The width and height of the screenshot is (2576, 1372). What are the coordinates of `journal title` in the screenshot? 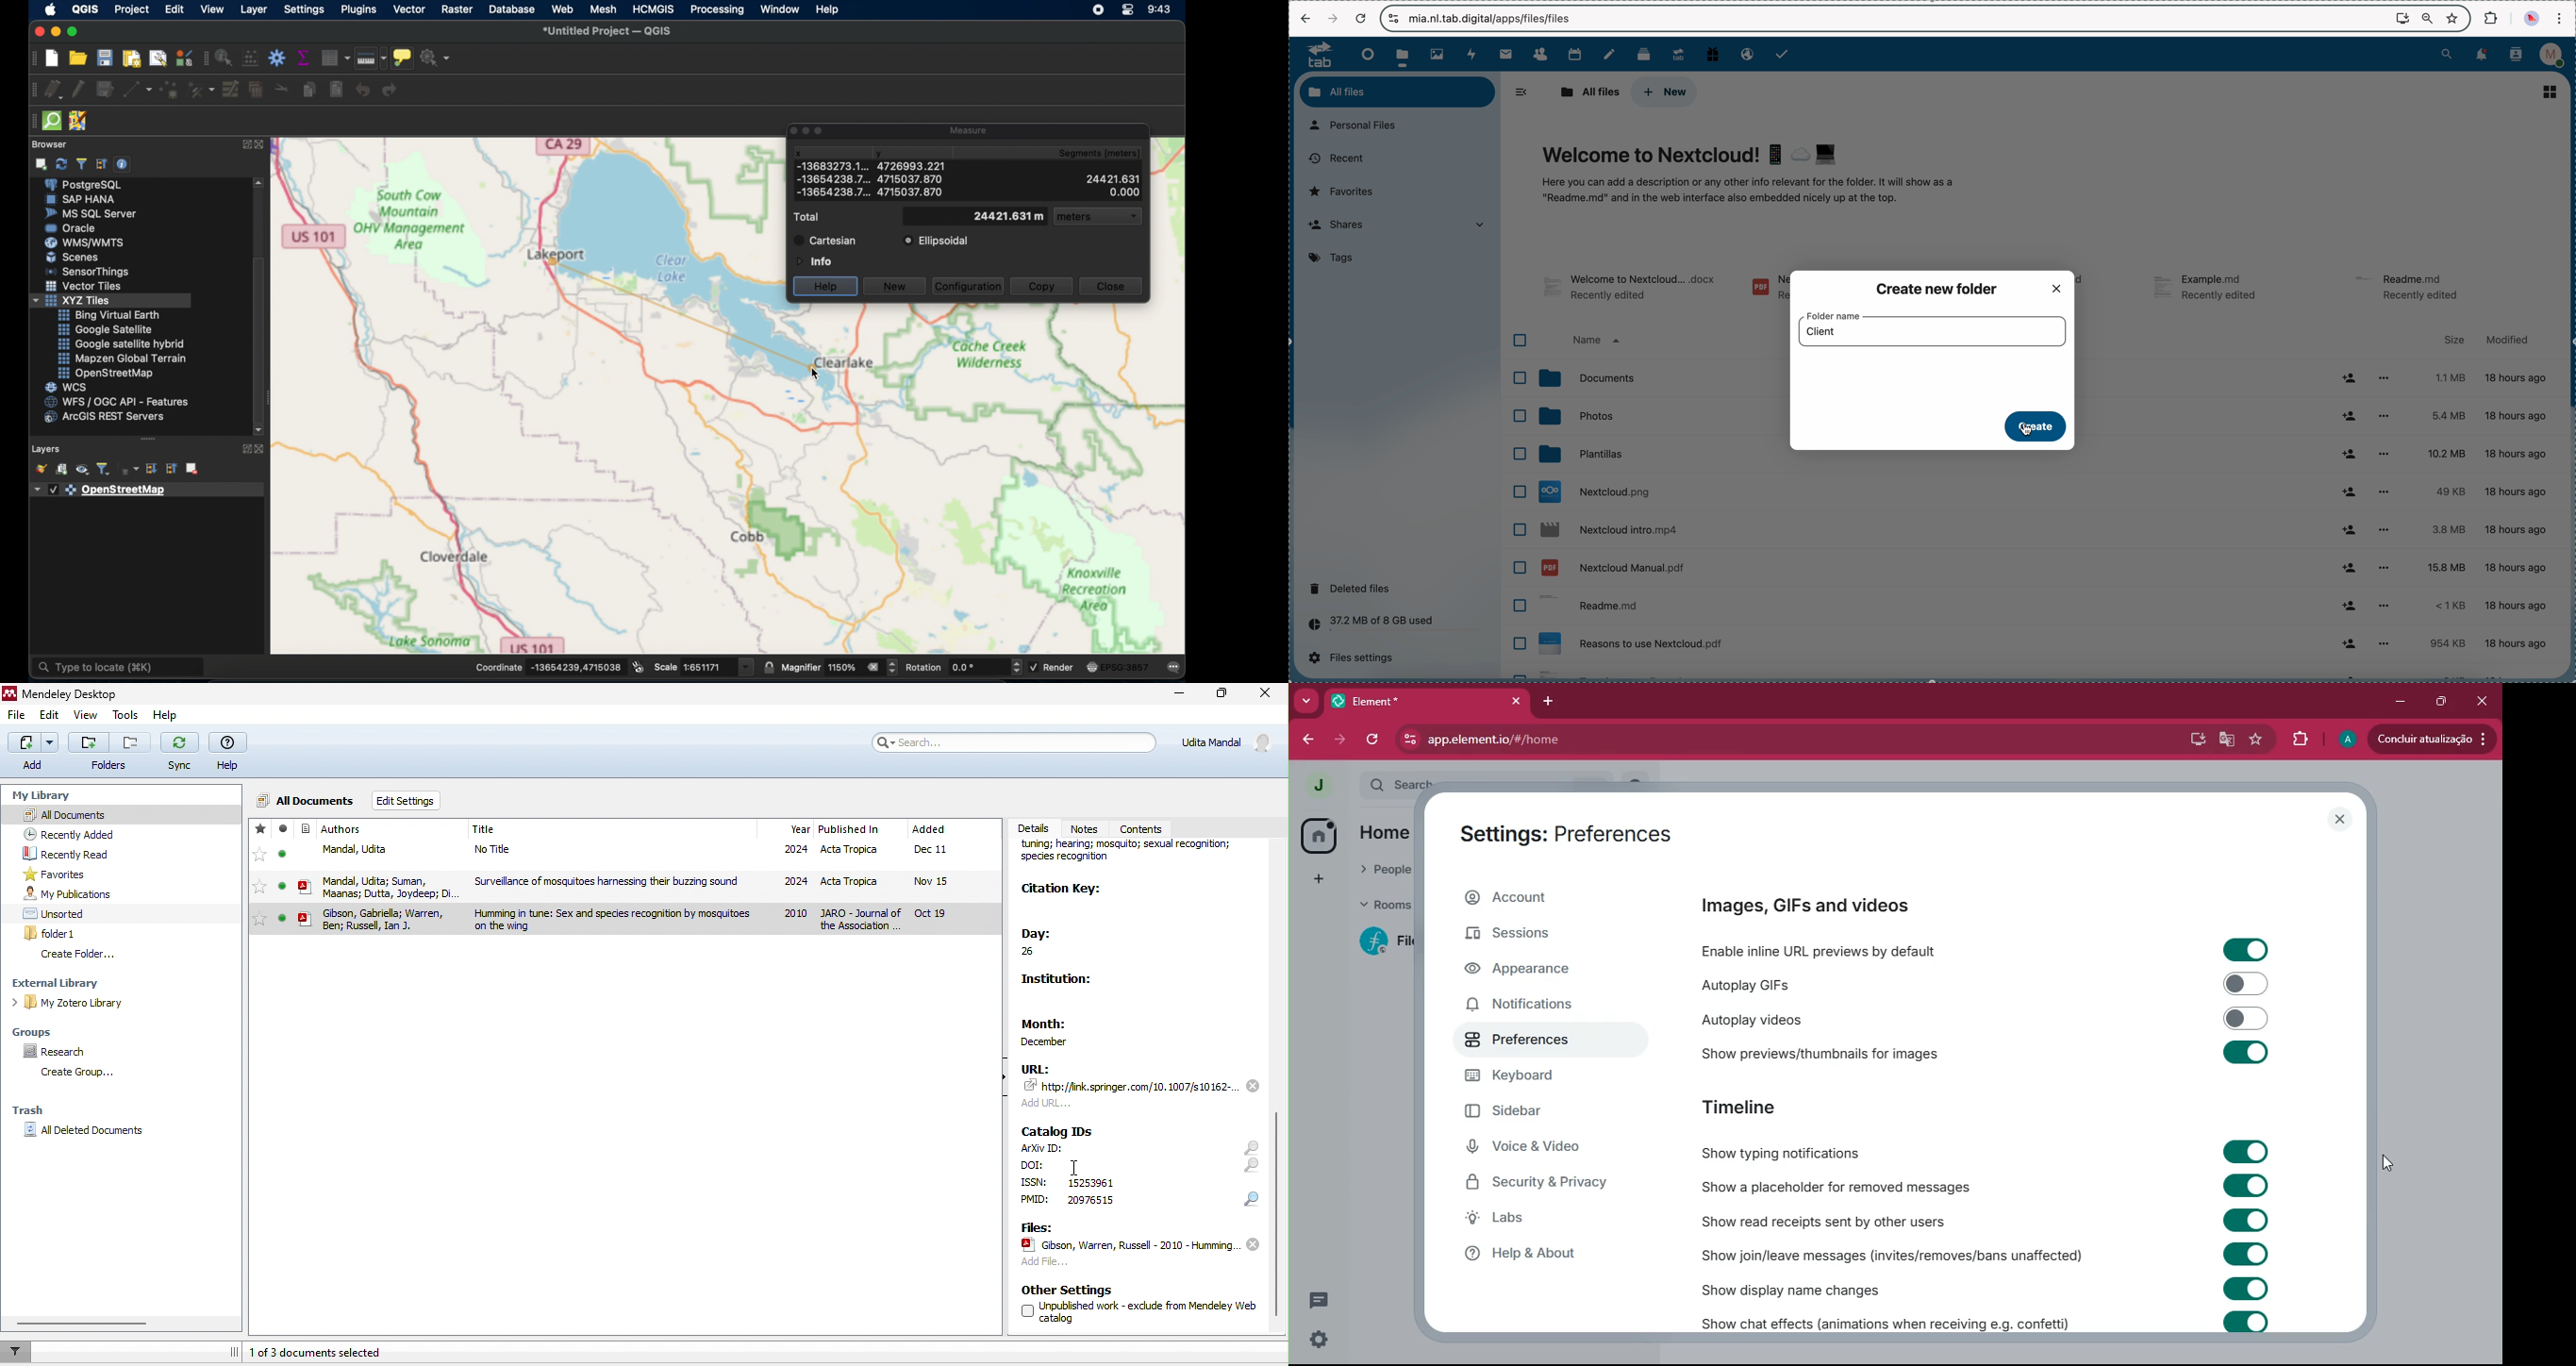 It's located at (485, 830).